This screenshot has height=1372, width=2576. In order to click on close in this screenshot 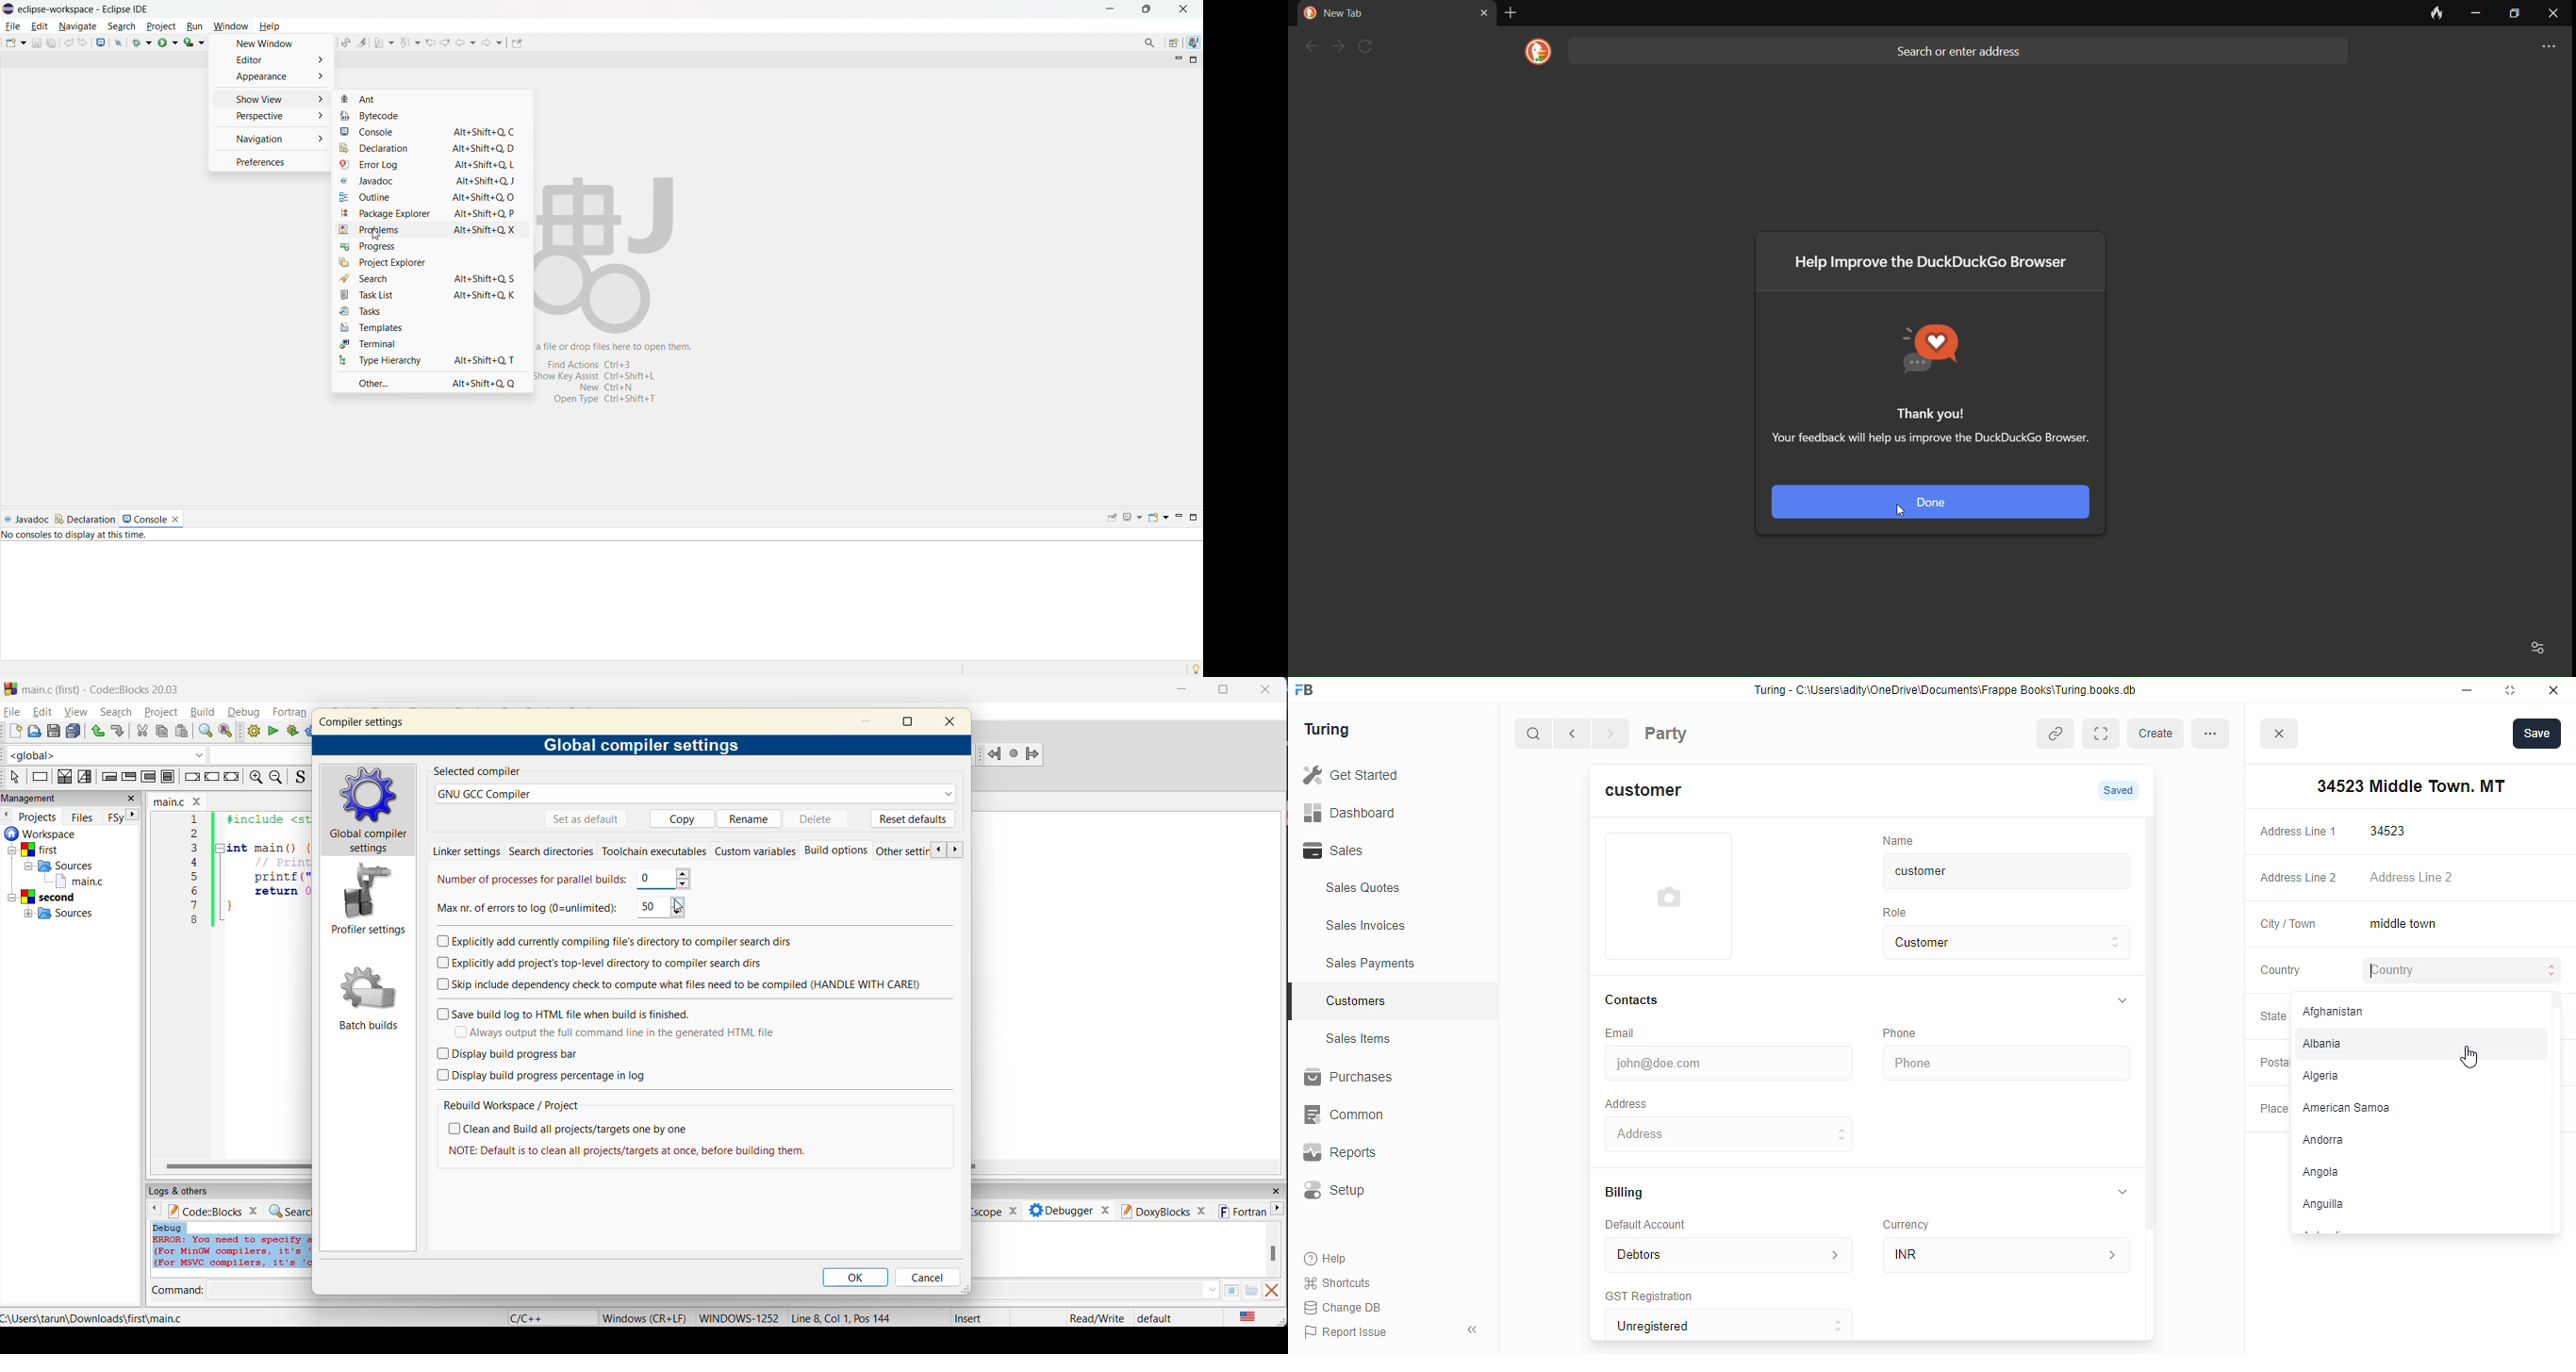, I will do `click(956, 721)`.